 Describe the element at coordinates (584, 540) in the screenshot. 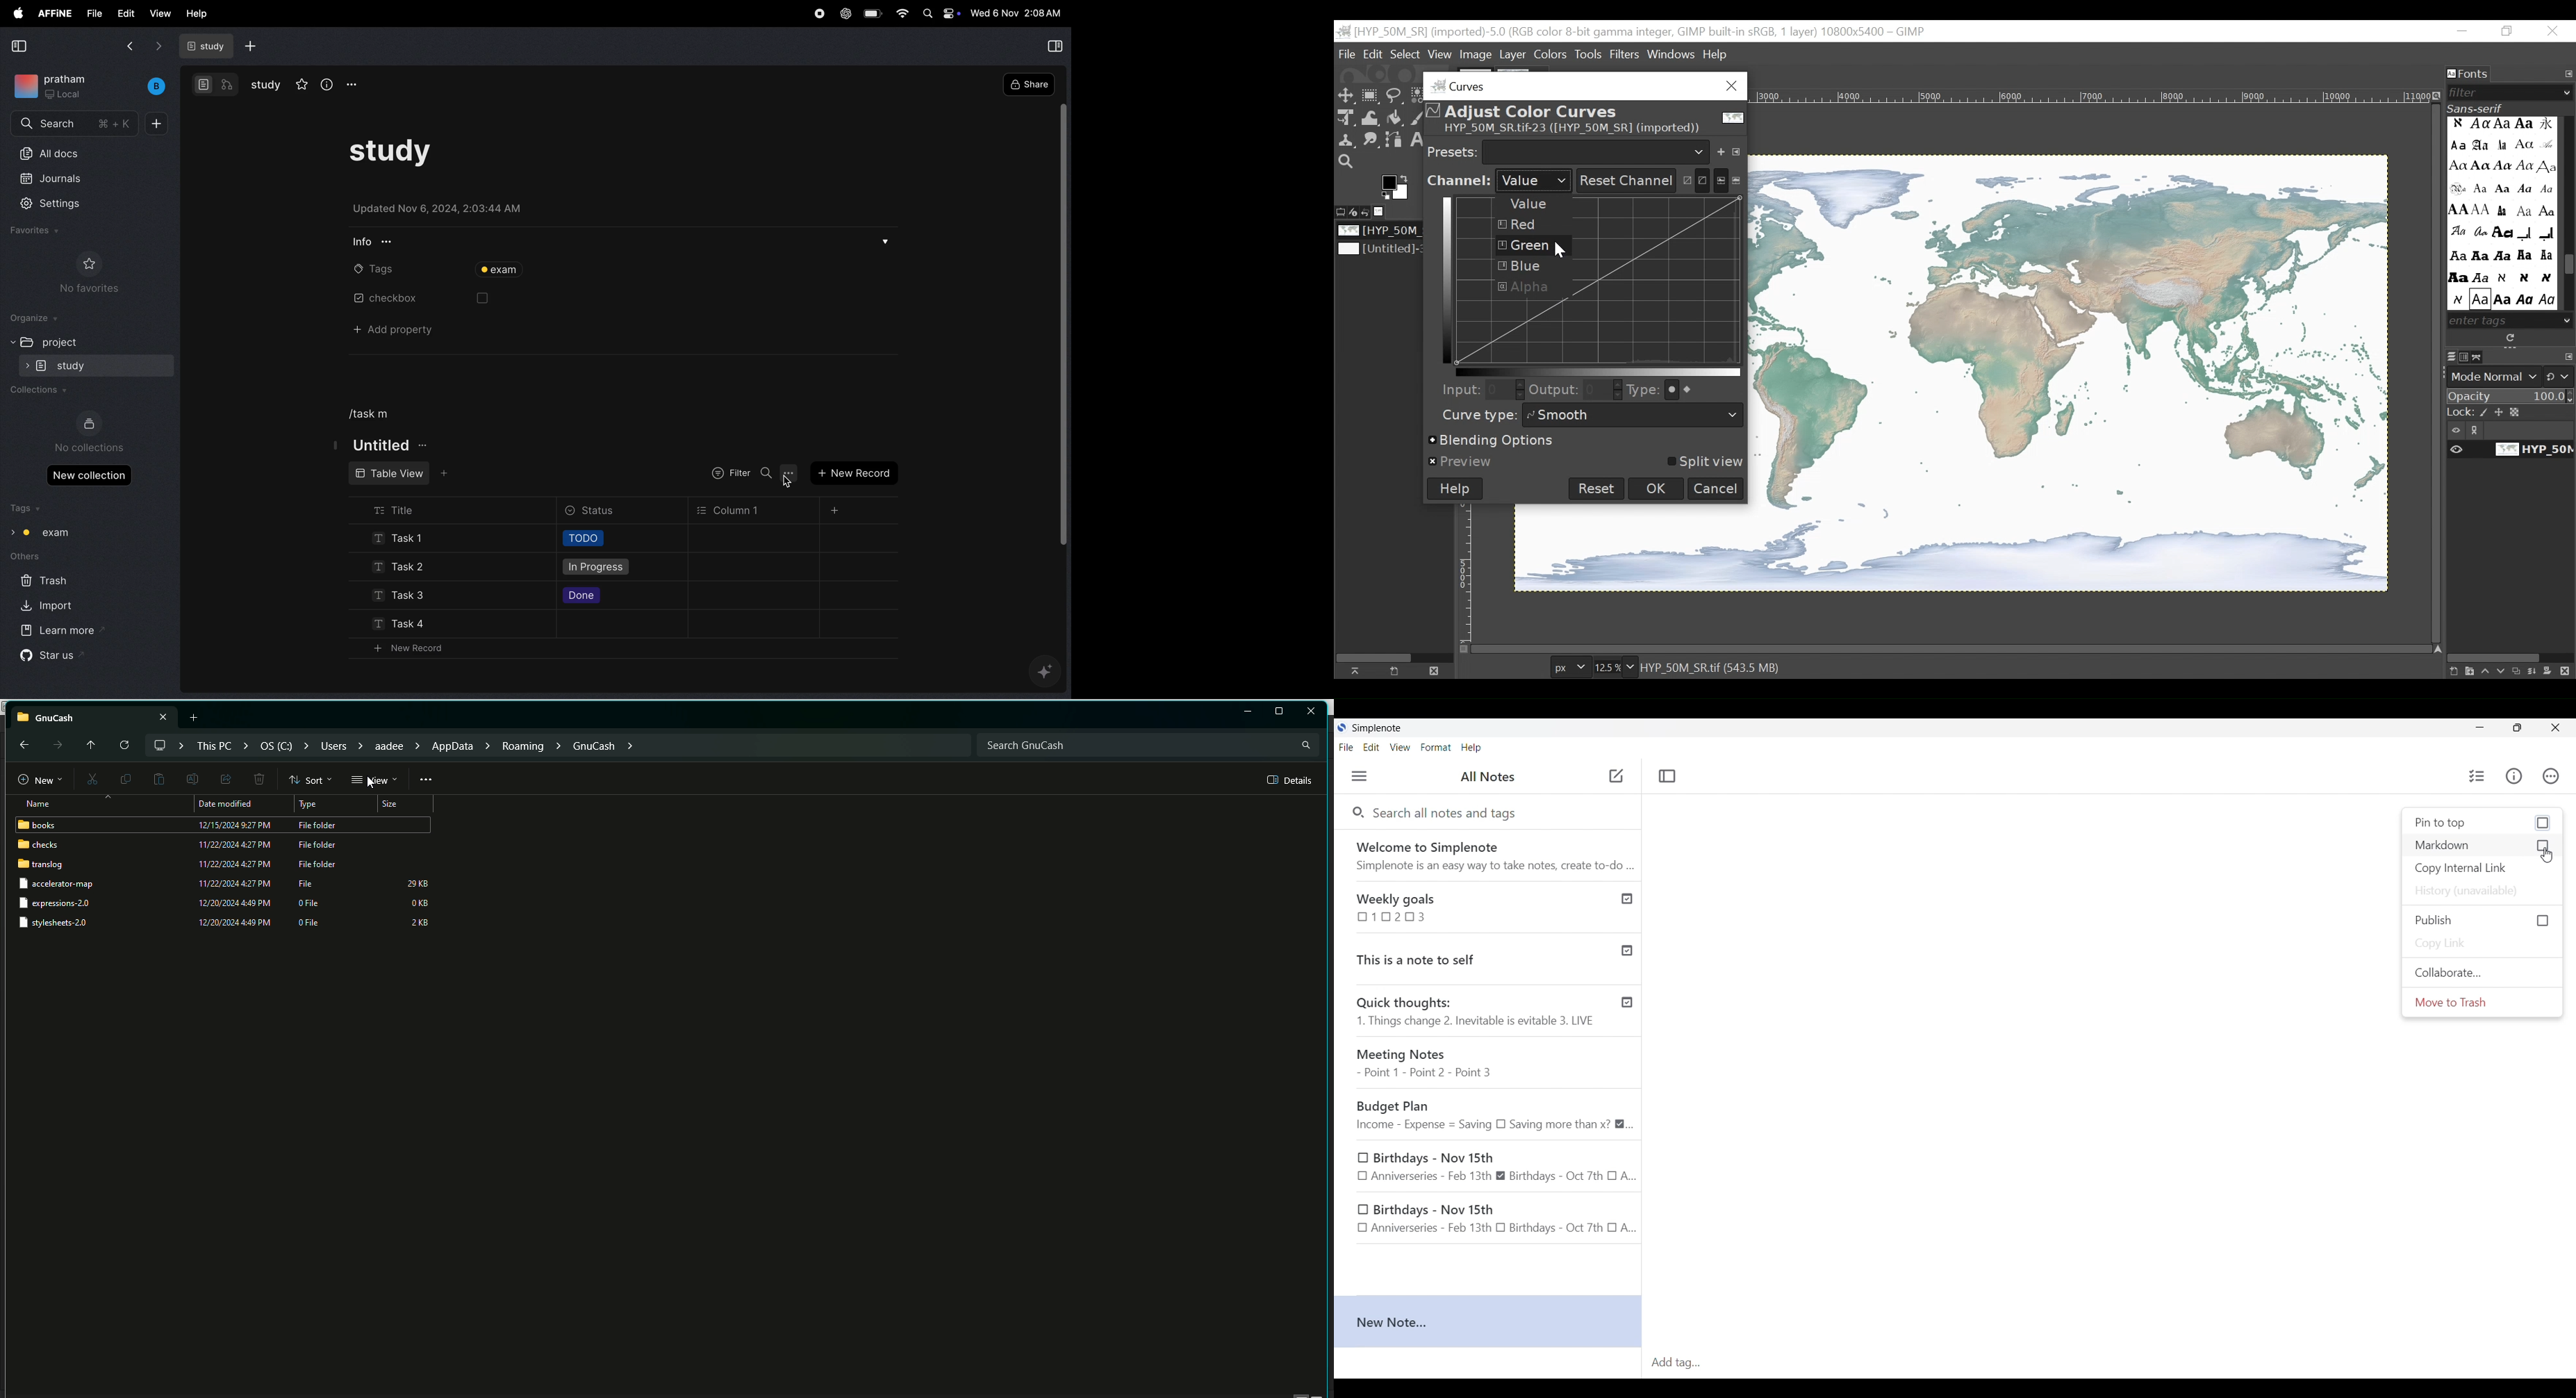

I see `todo` at that location.